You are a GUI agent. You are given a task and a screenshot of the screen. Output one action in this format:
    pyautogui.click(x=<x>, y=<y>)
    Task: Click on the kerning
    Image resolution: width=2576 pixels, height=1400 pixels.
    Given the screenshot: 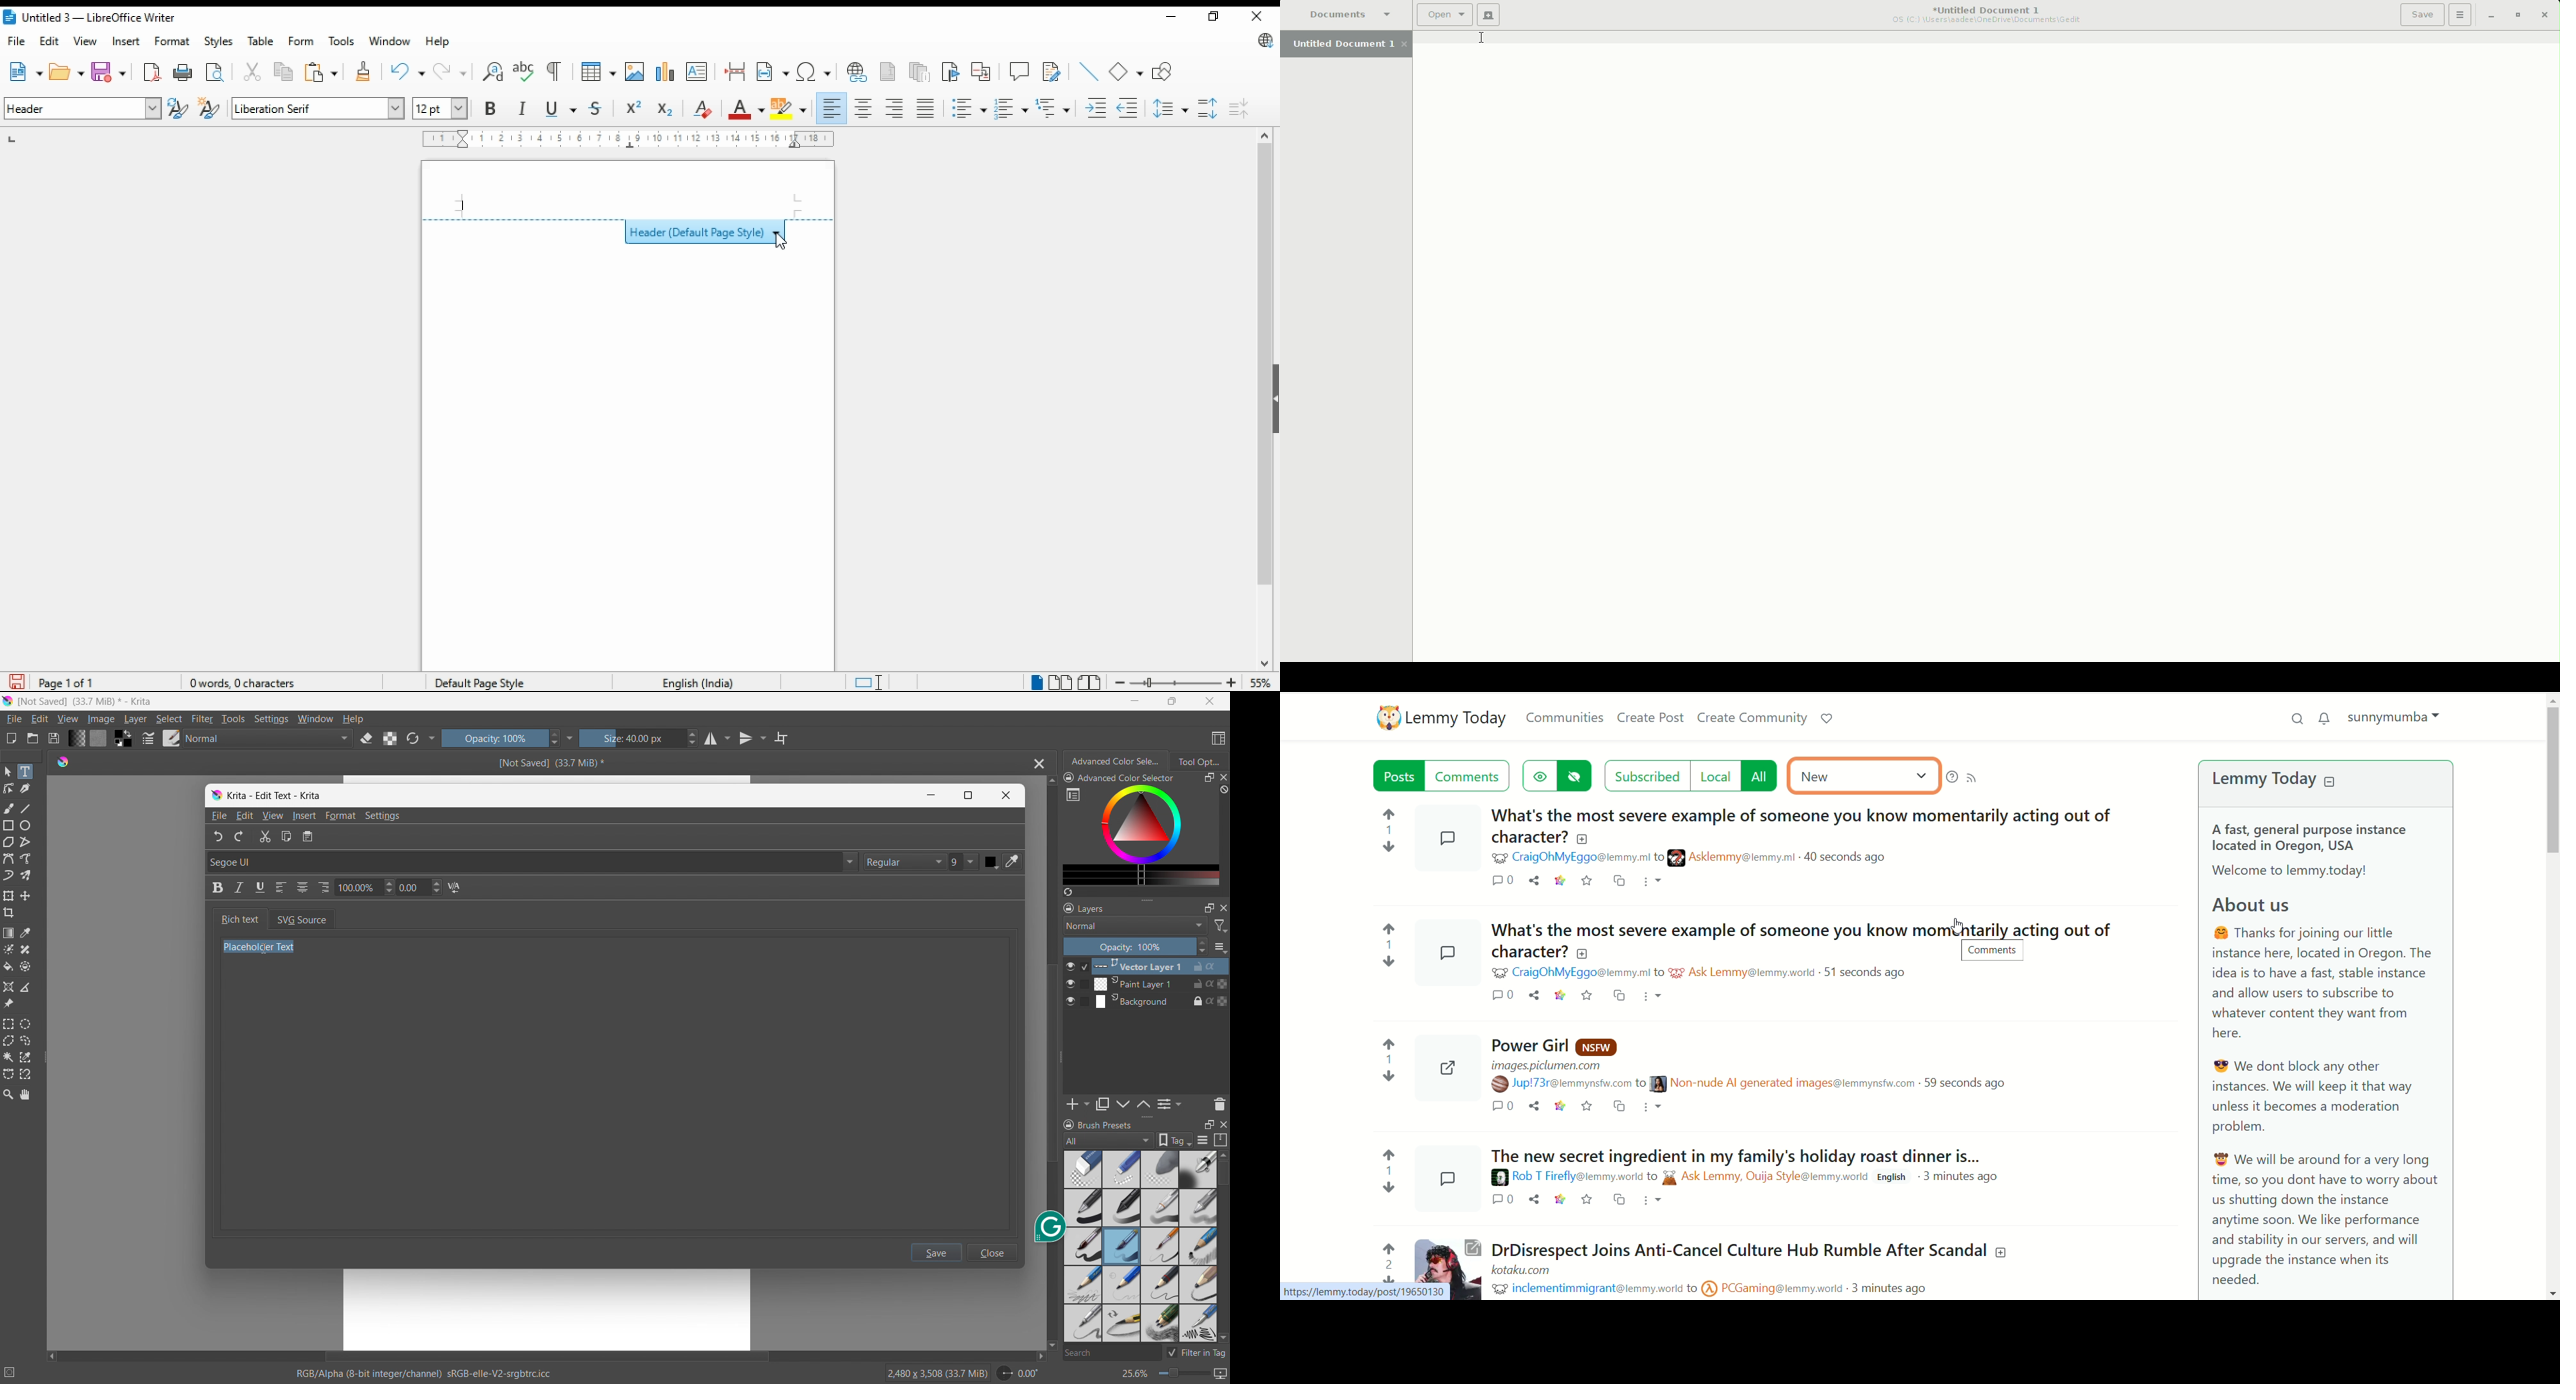 What is the action you would take?
    pyautogui.click(x=454, y=887)
    